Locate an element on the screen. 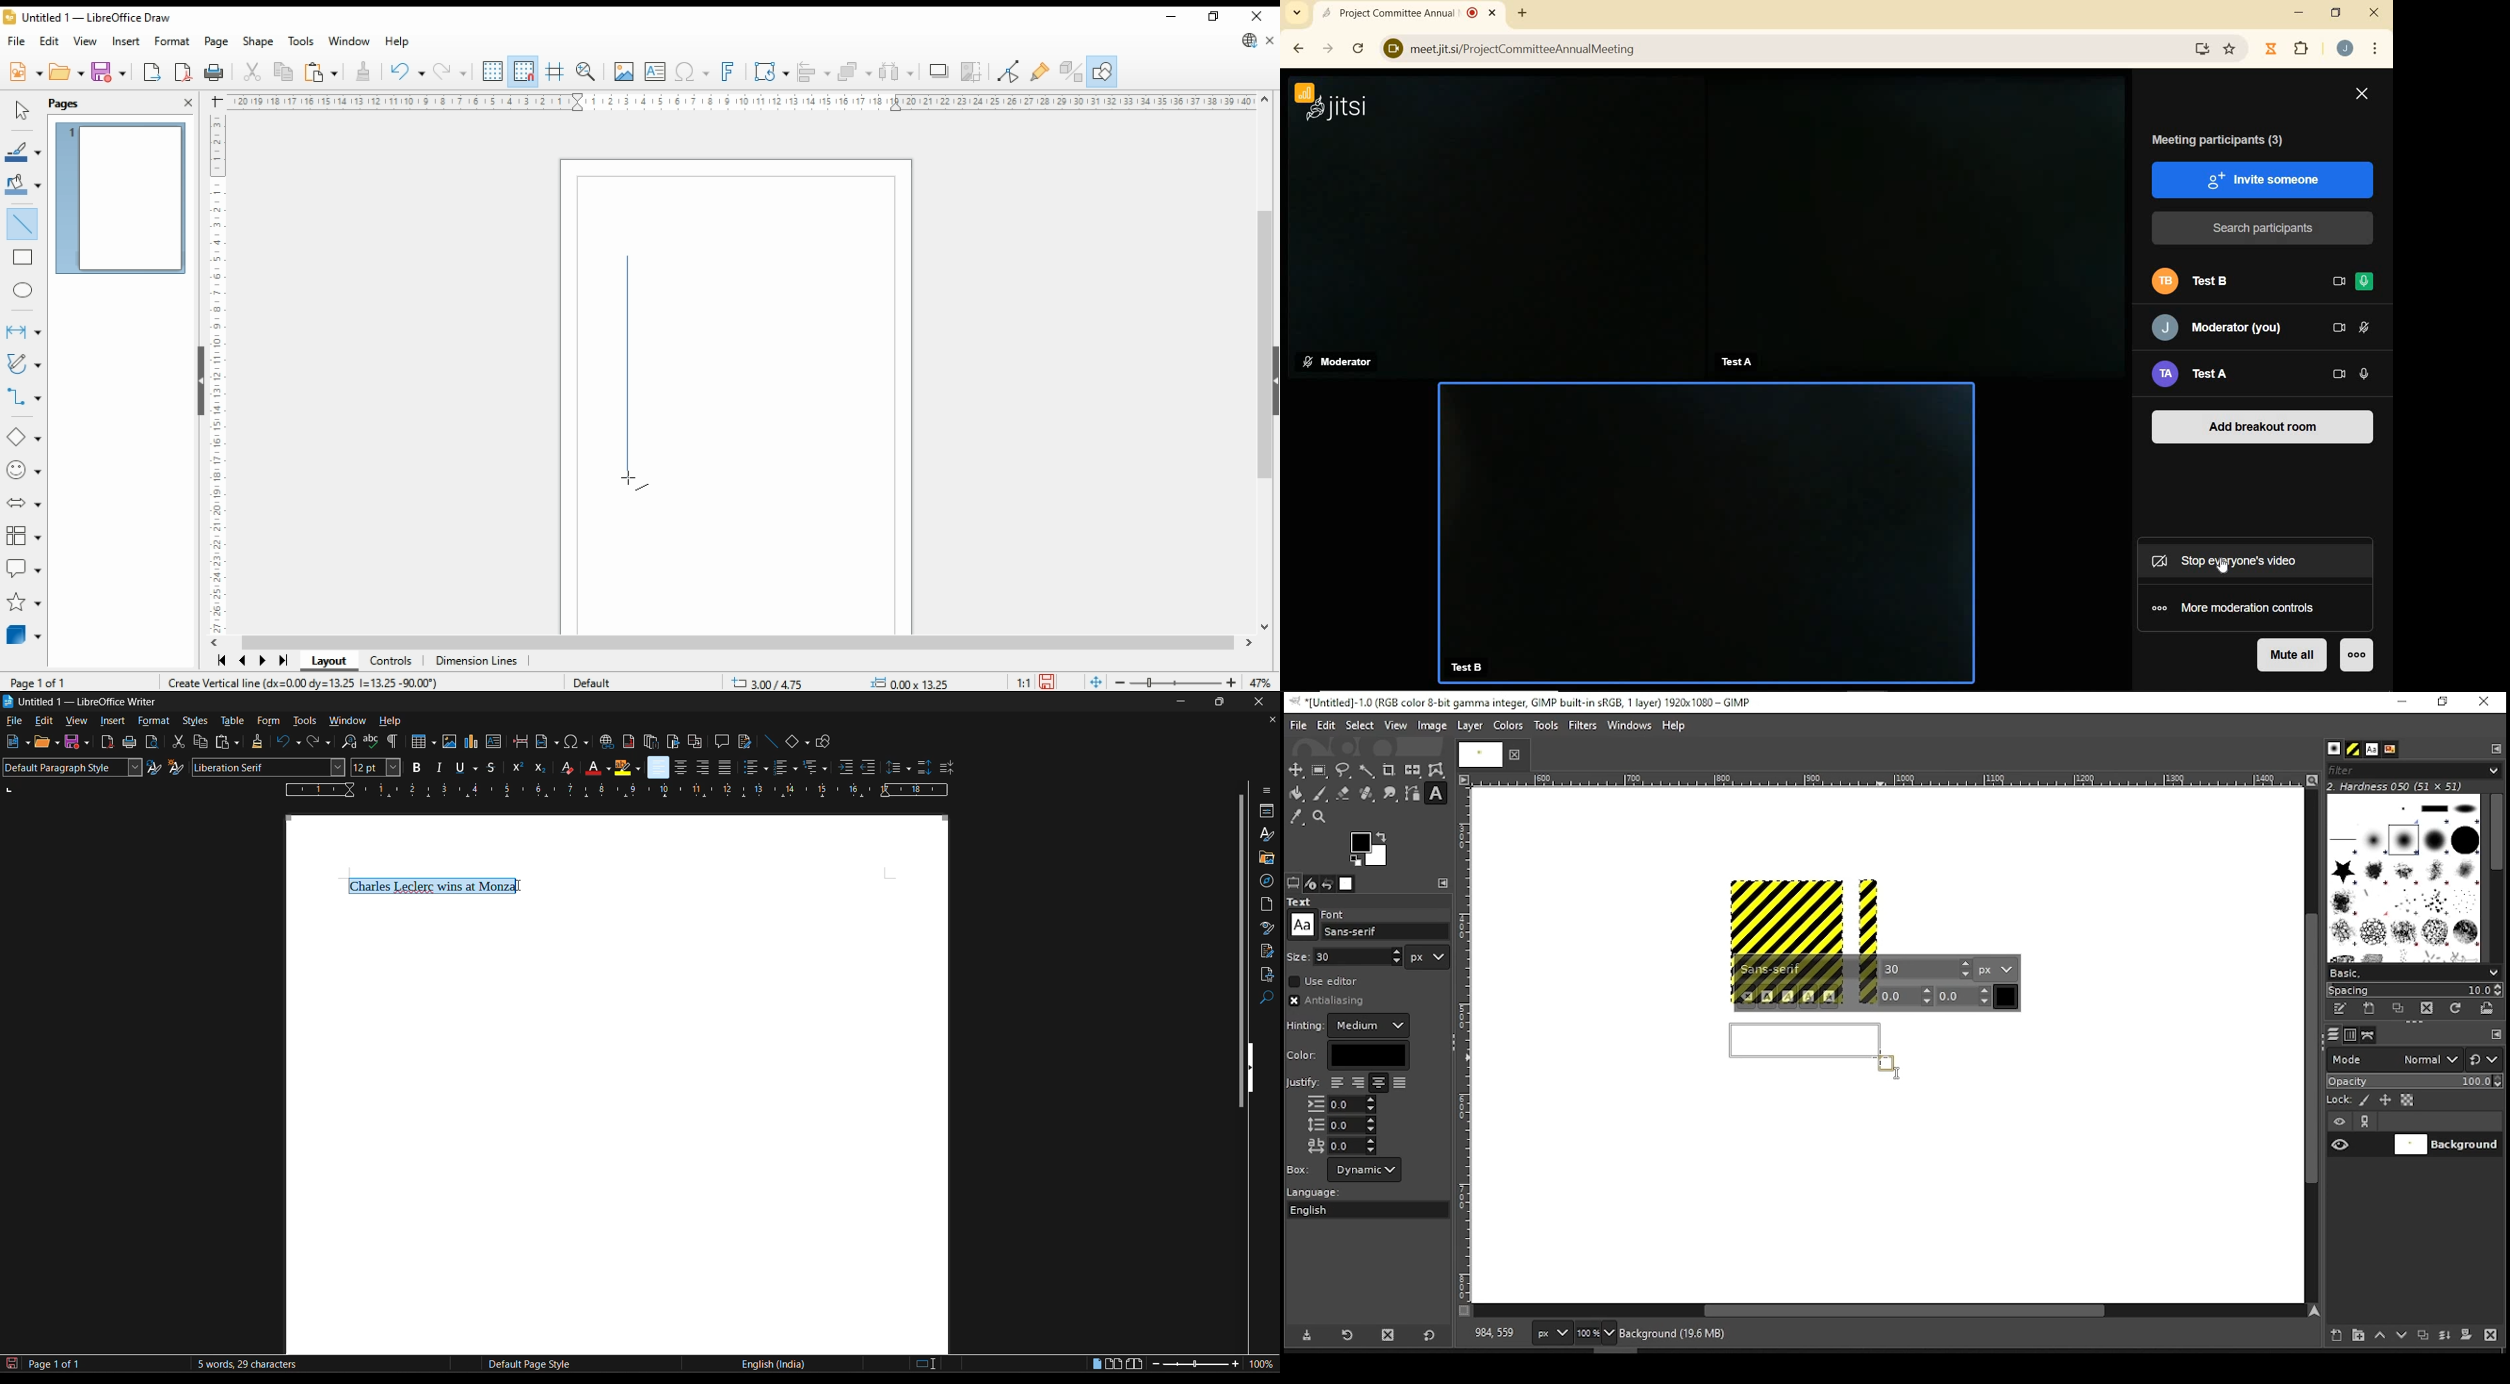 The height and width of the screenshot is (1400, 2520). styles is located at coordinates (1265, 833).